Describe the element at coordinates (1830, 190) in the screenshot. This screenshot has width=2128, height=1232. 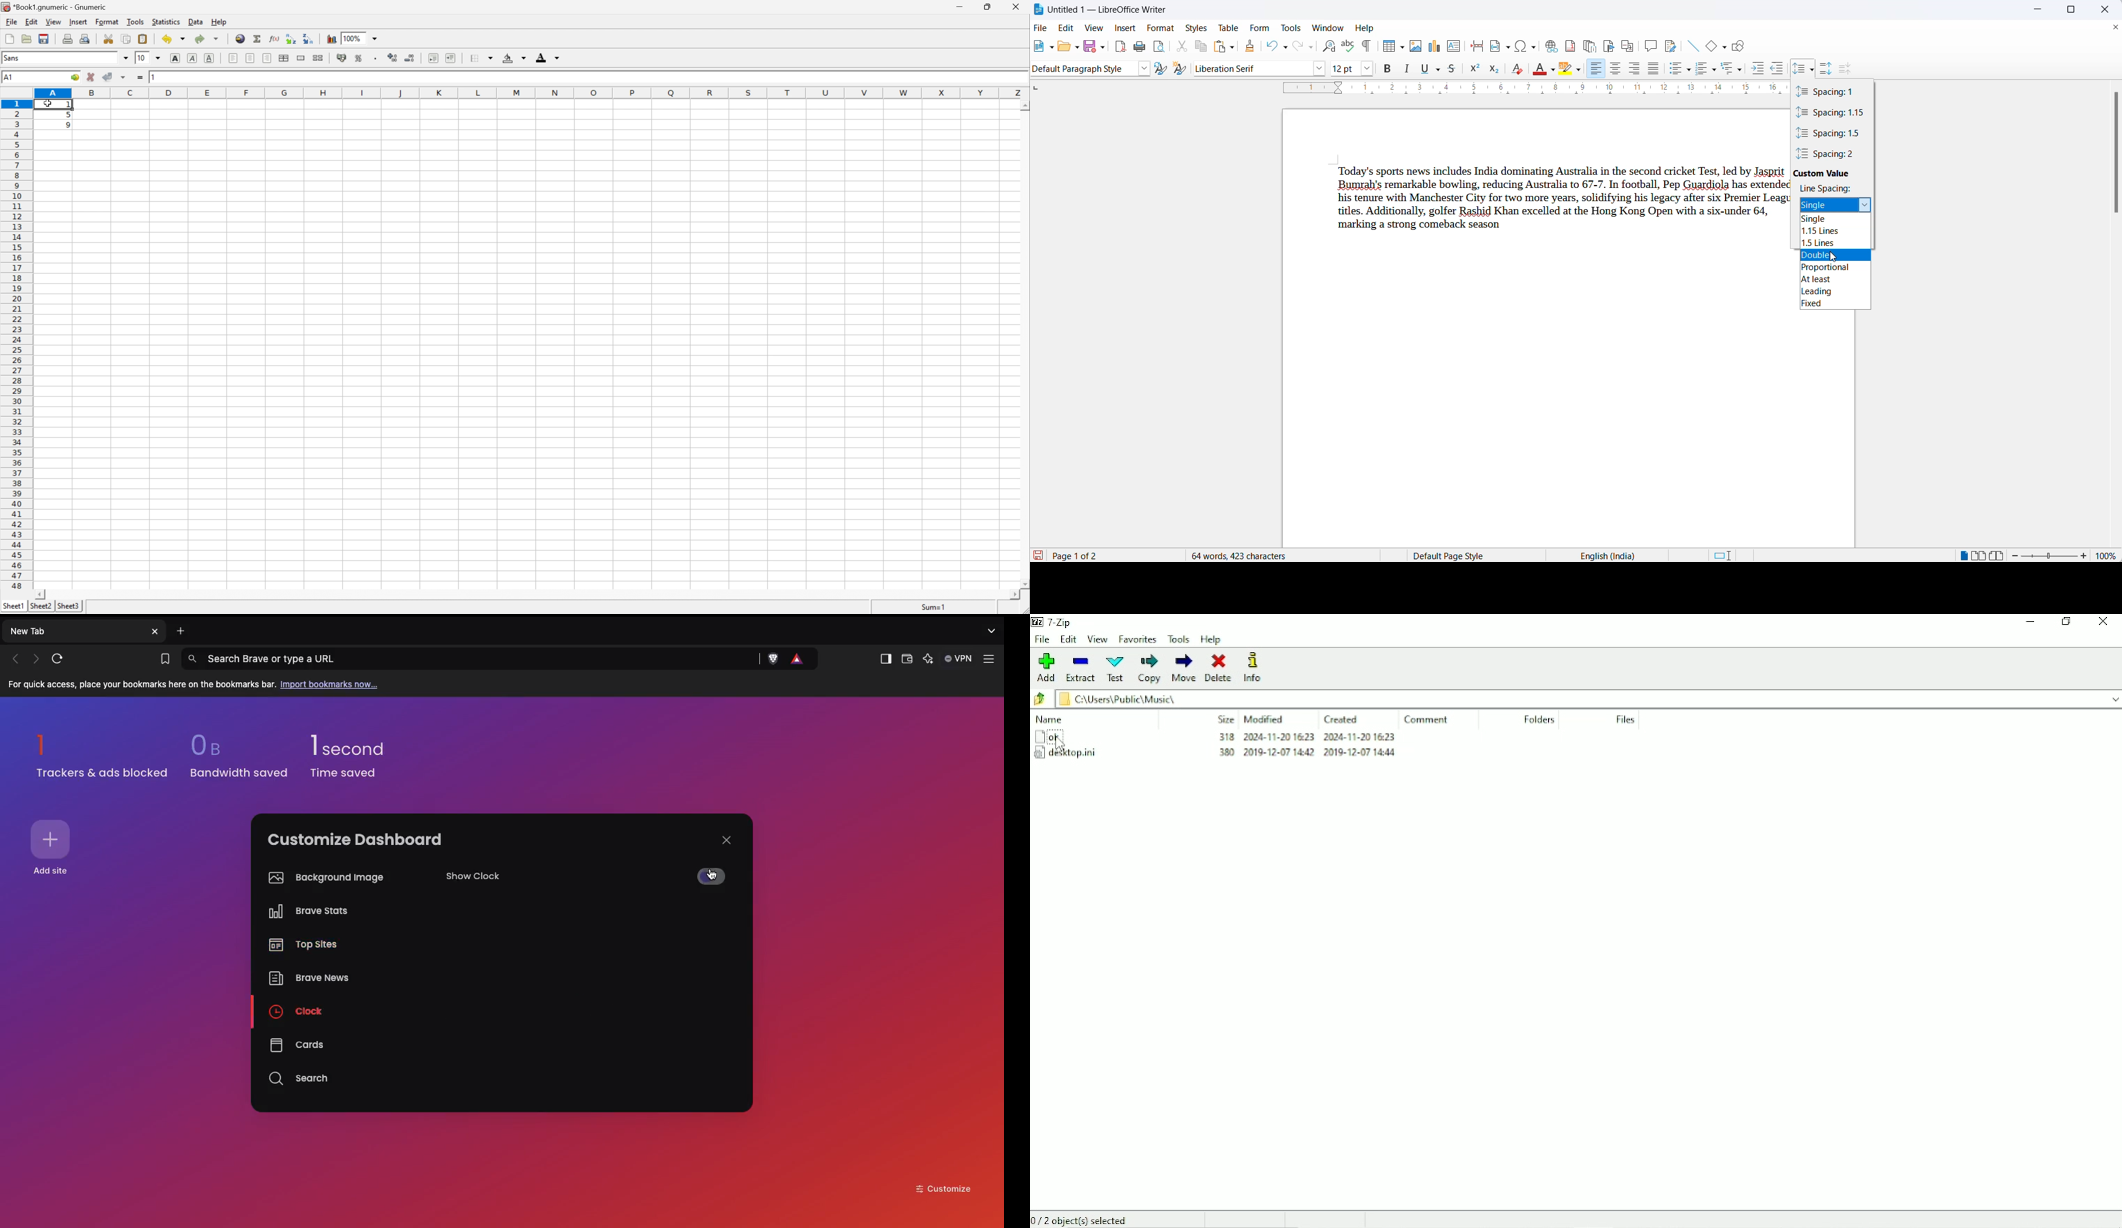
I see `line spacing` at that location.